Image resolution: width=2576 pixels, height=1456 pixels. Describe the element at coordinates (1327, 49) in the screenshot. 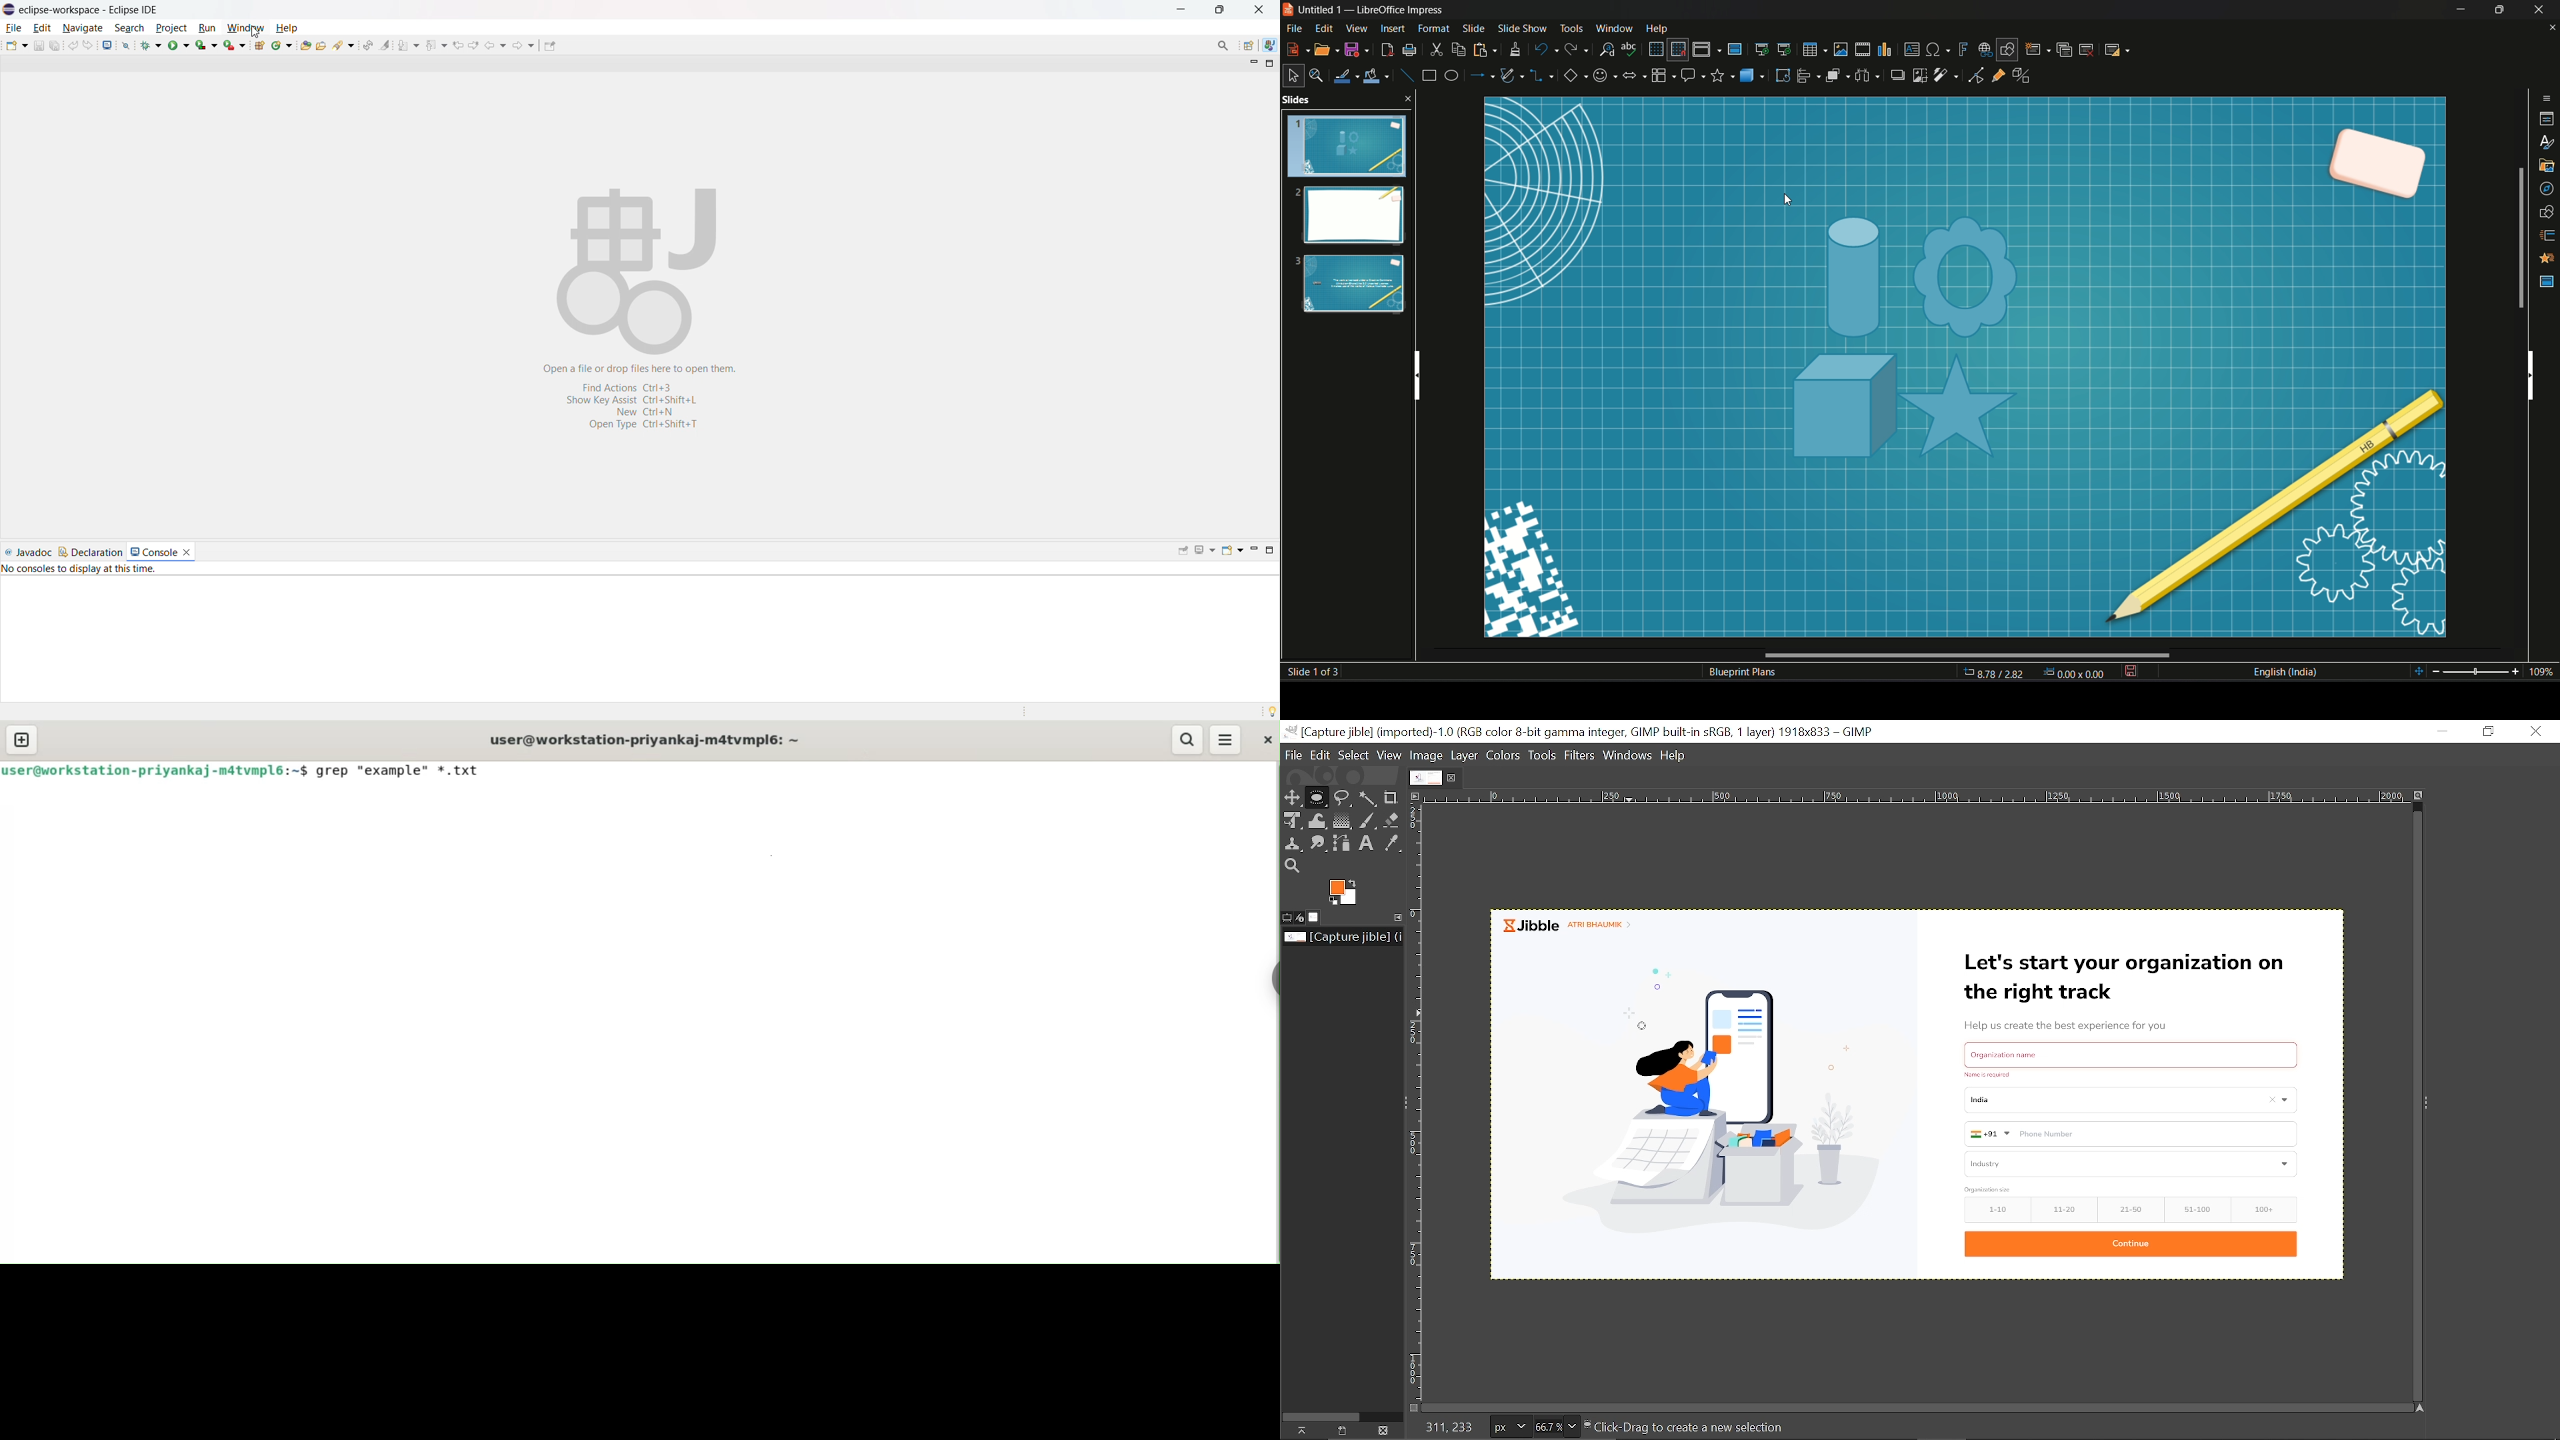

I see `open` at that location.